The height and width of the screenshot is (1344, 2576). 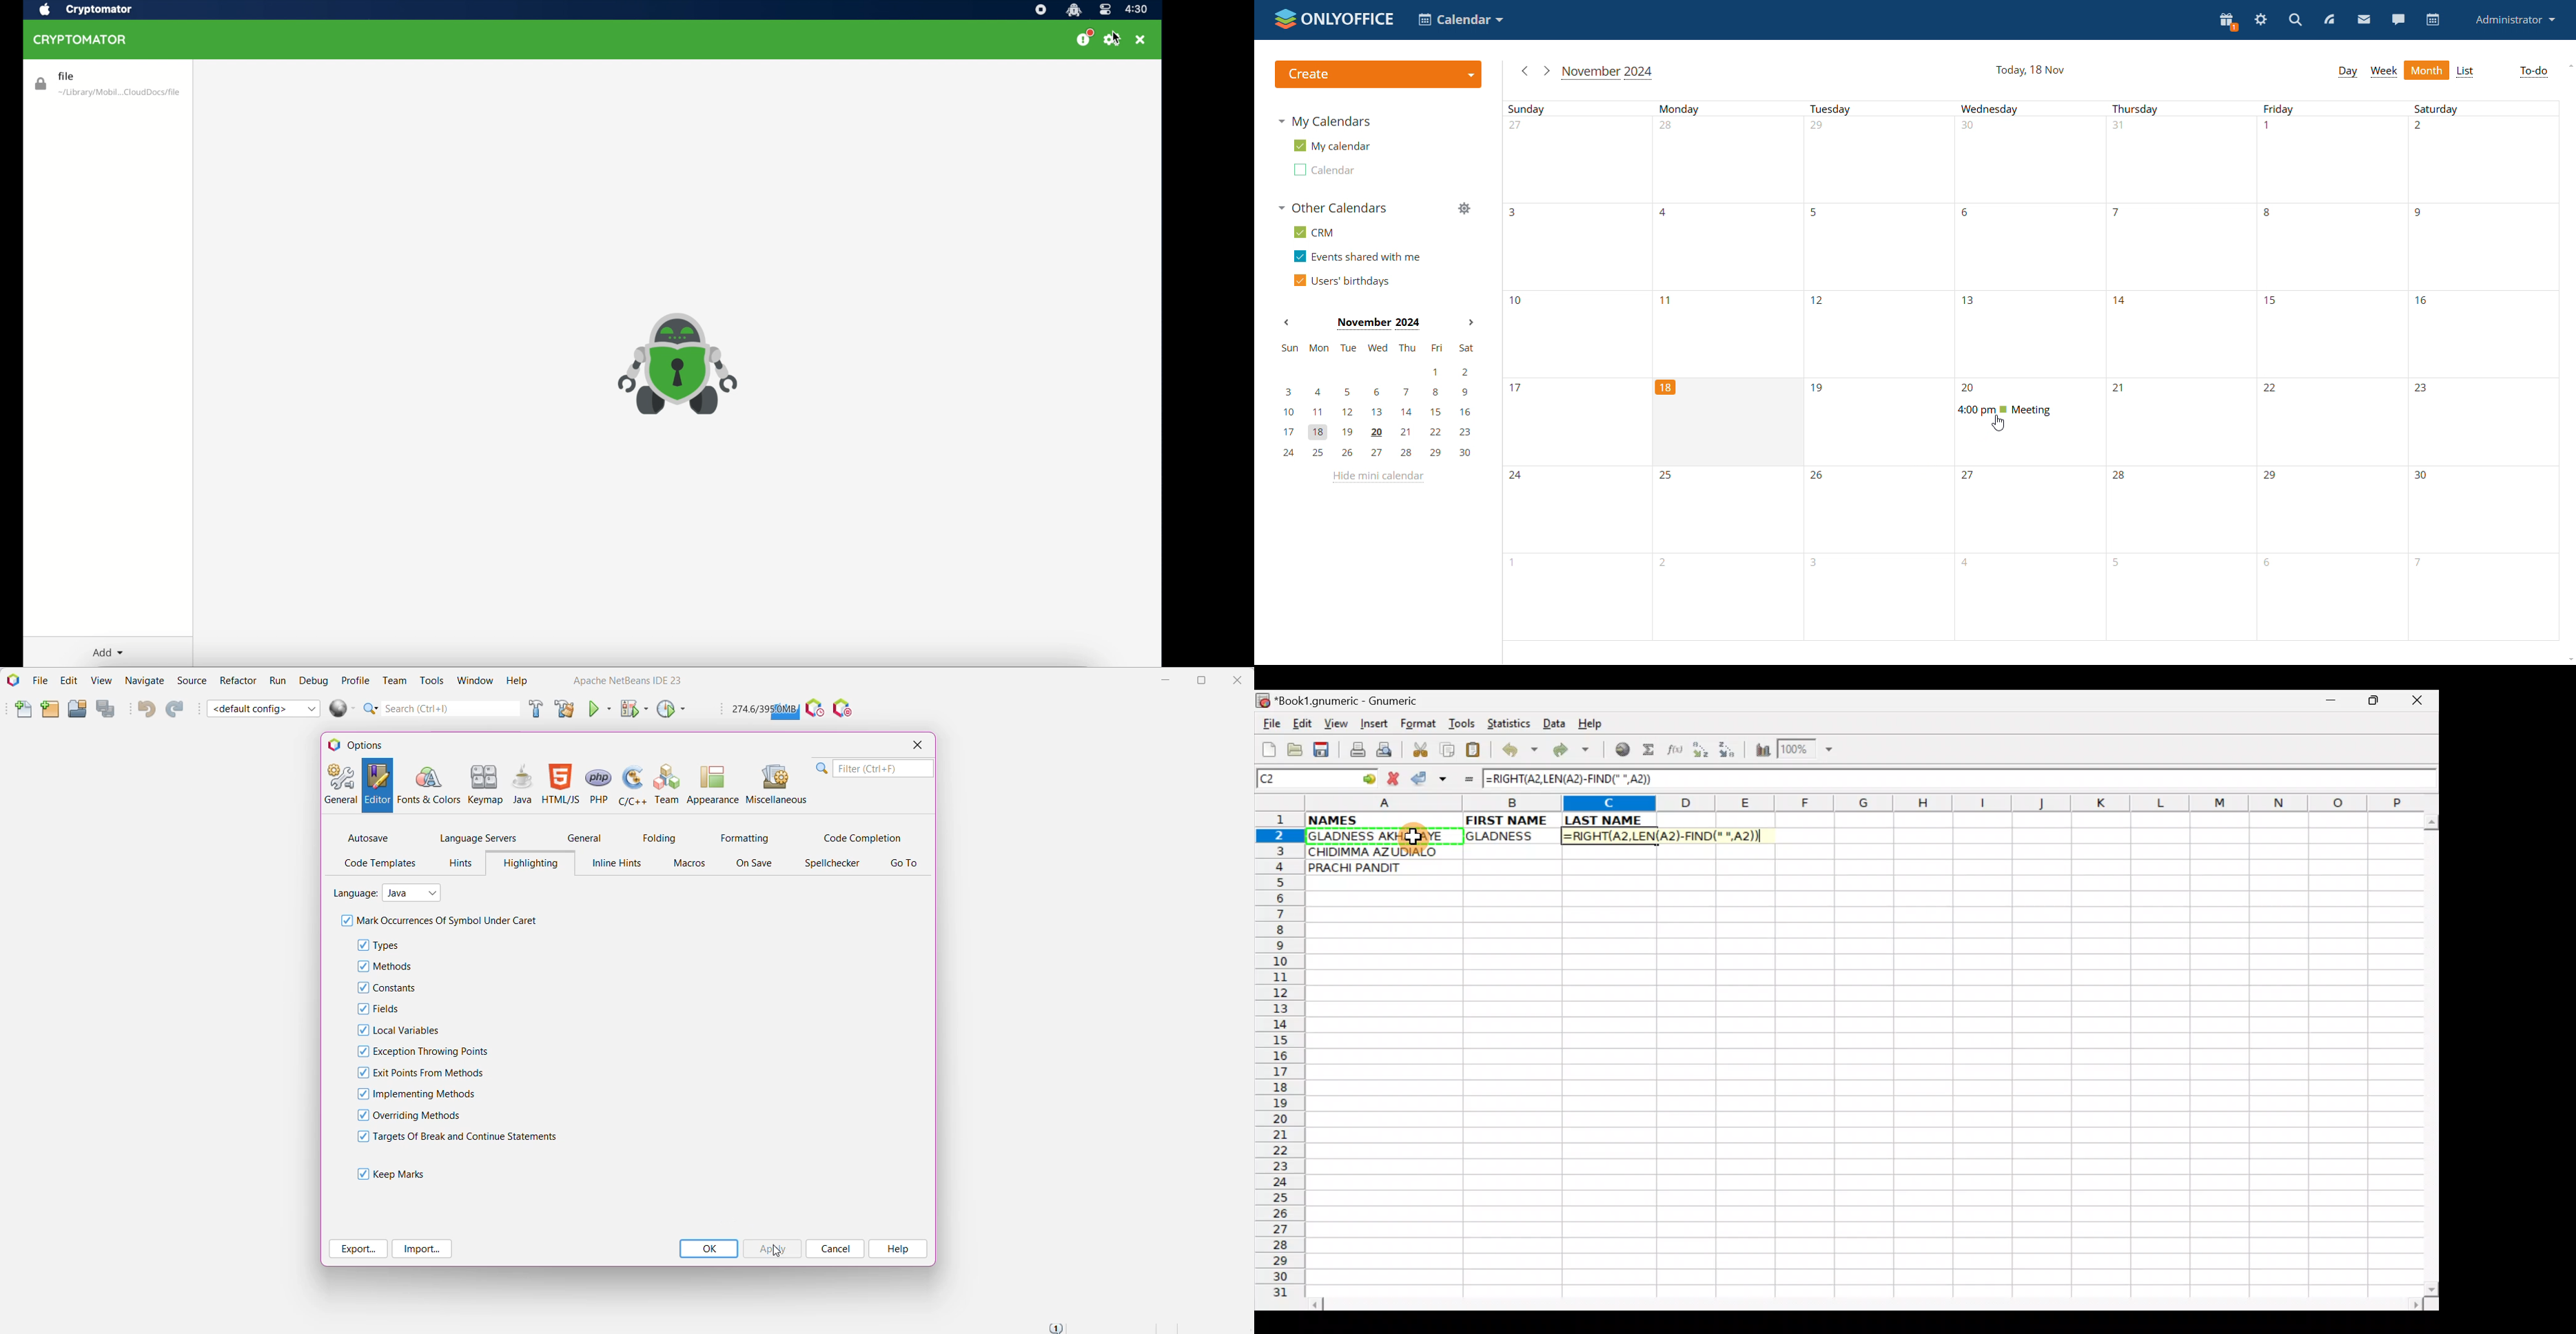 What do you see at coordinates (1554, 723) in the screenshot?
I see `Data` at bounding box center [1554, 723].